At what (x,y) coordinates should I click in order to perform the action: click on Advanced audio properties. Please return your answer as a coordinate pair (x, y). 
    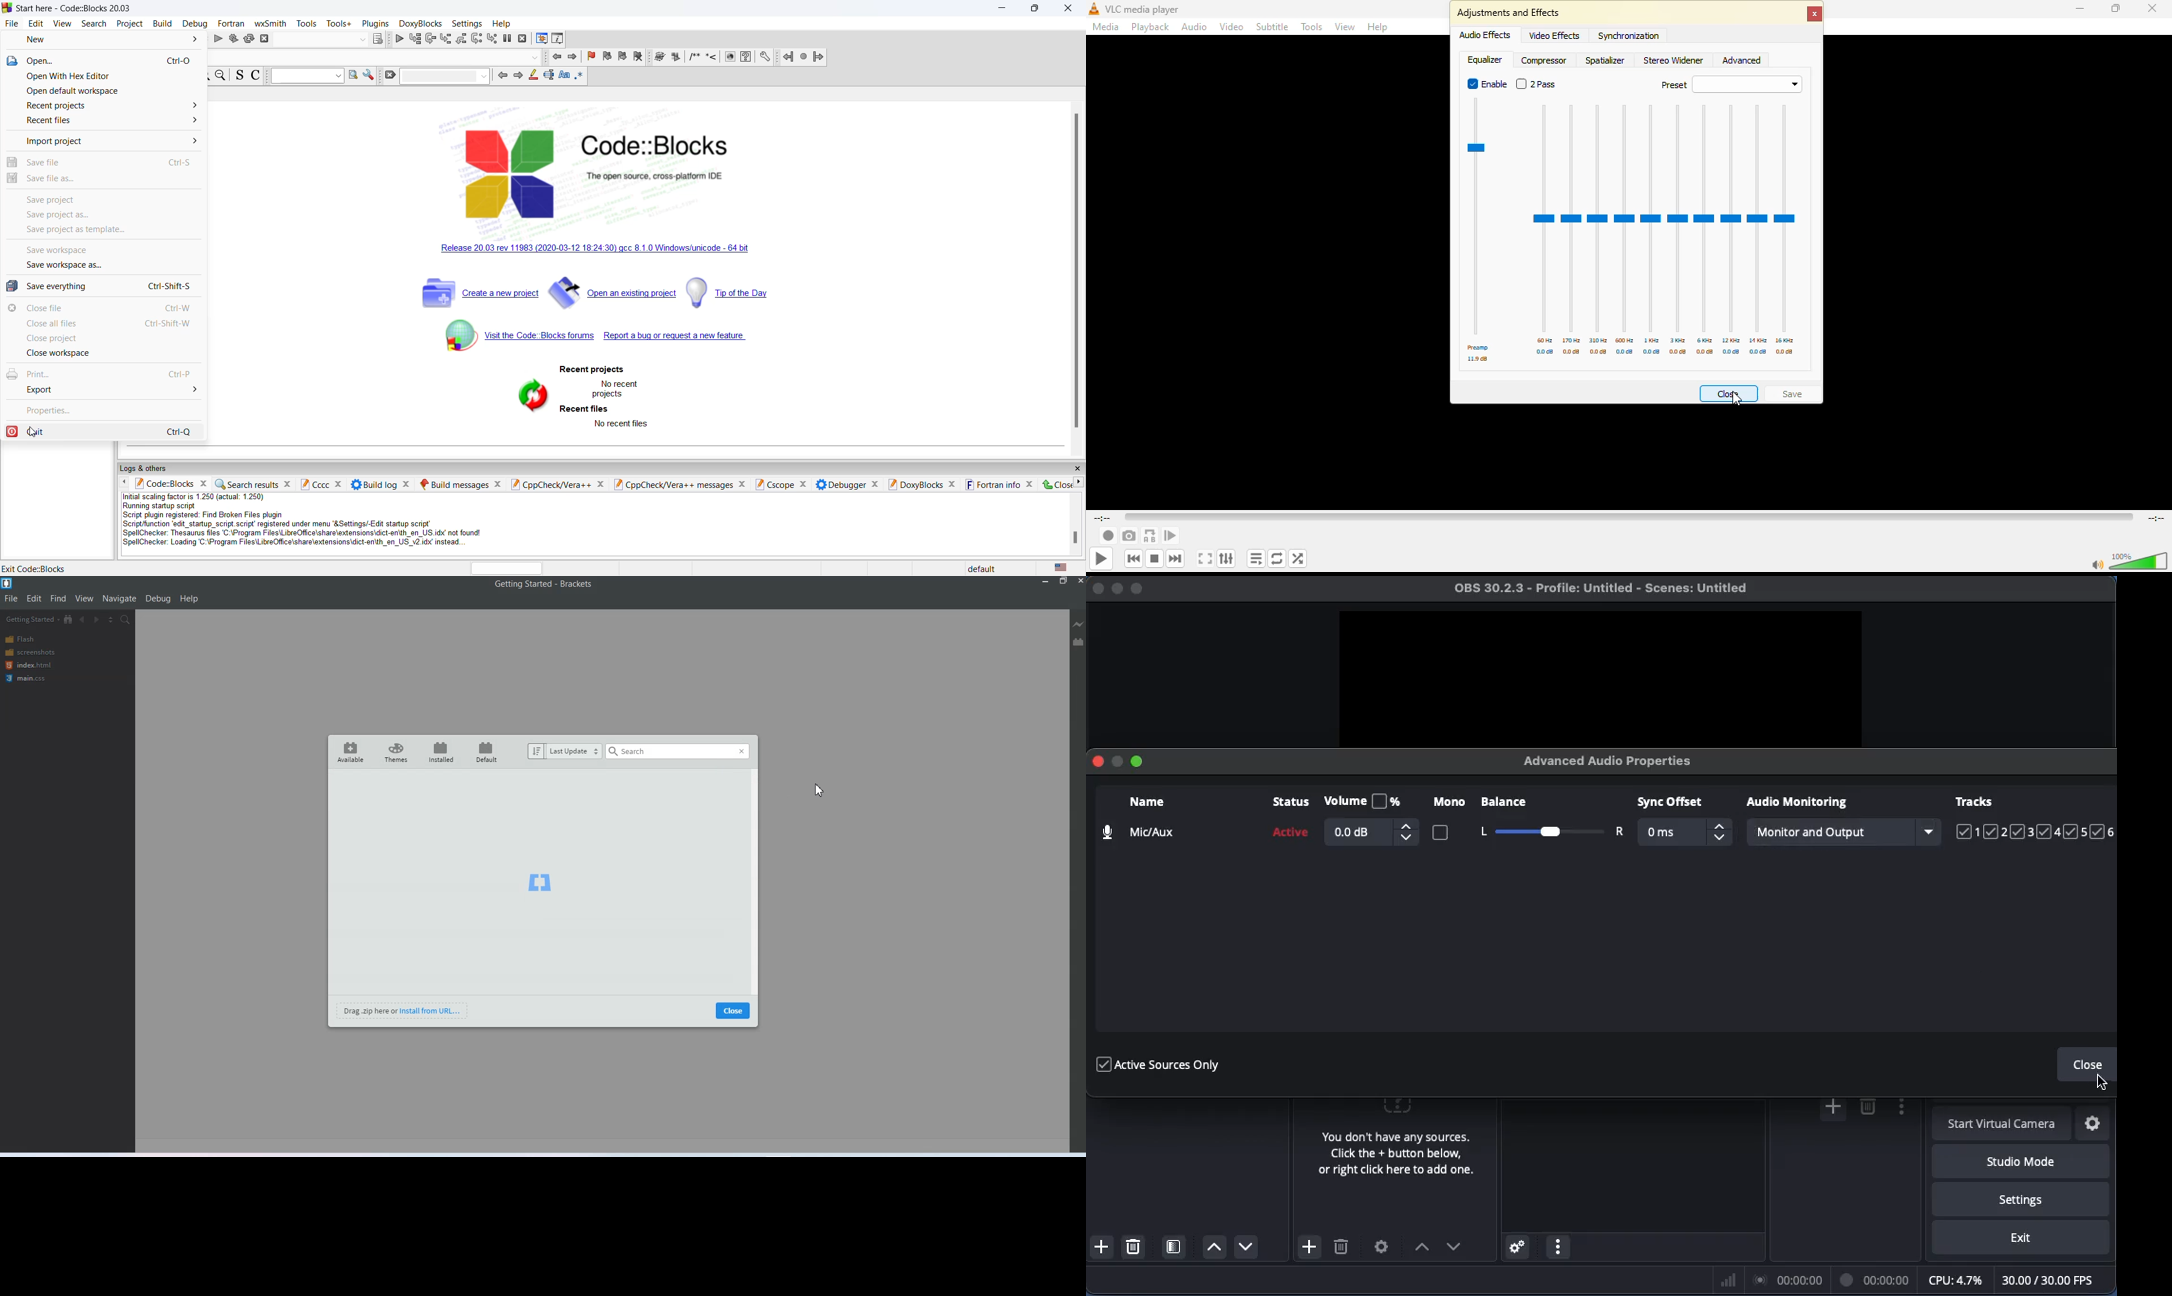
    Looking at the image, I should click on (1516, 1248).